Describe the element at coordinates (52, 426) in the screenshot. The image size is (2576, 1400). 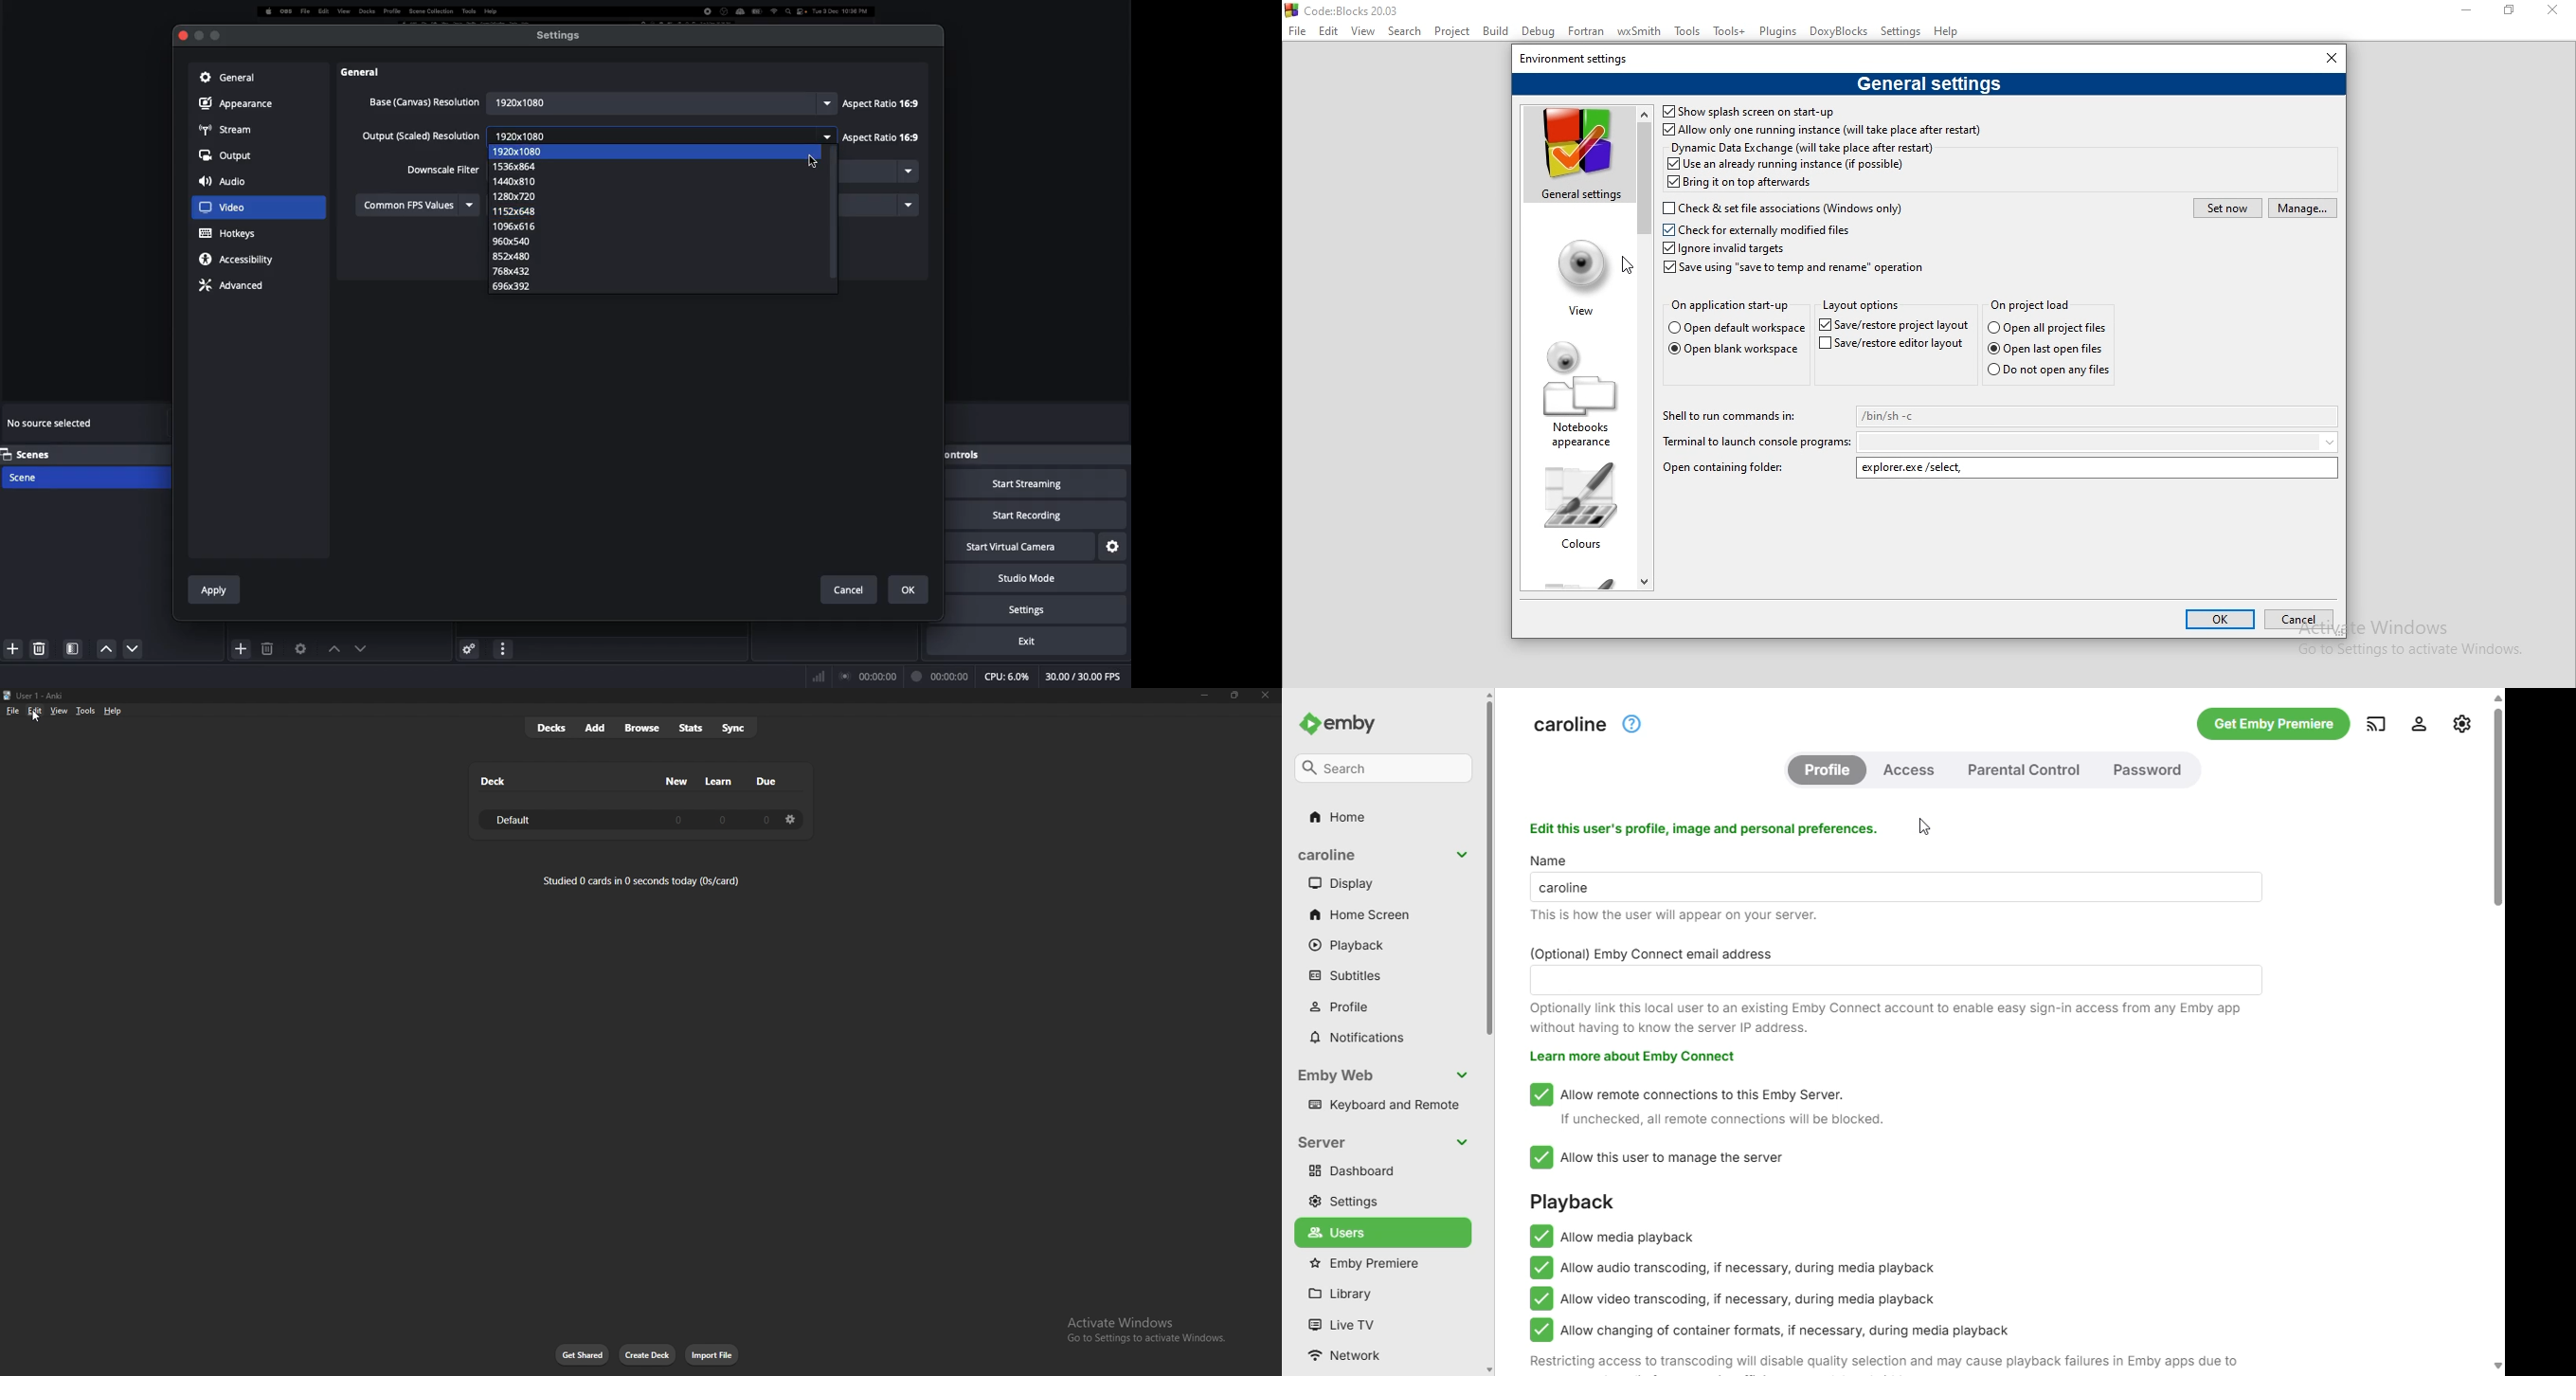
I see `No source selected` at that location.